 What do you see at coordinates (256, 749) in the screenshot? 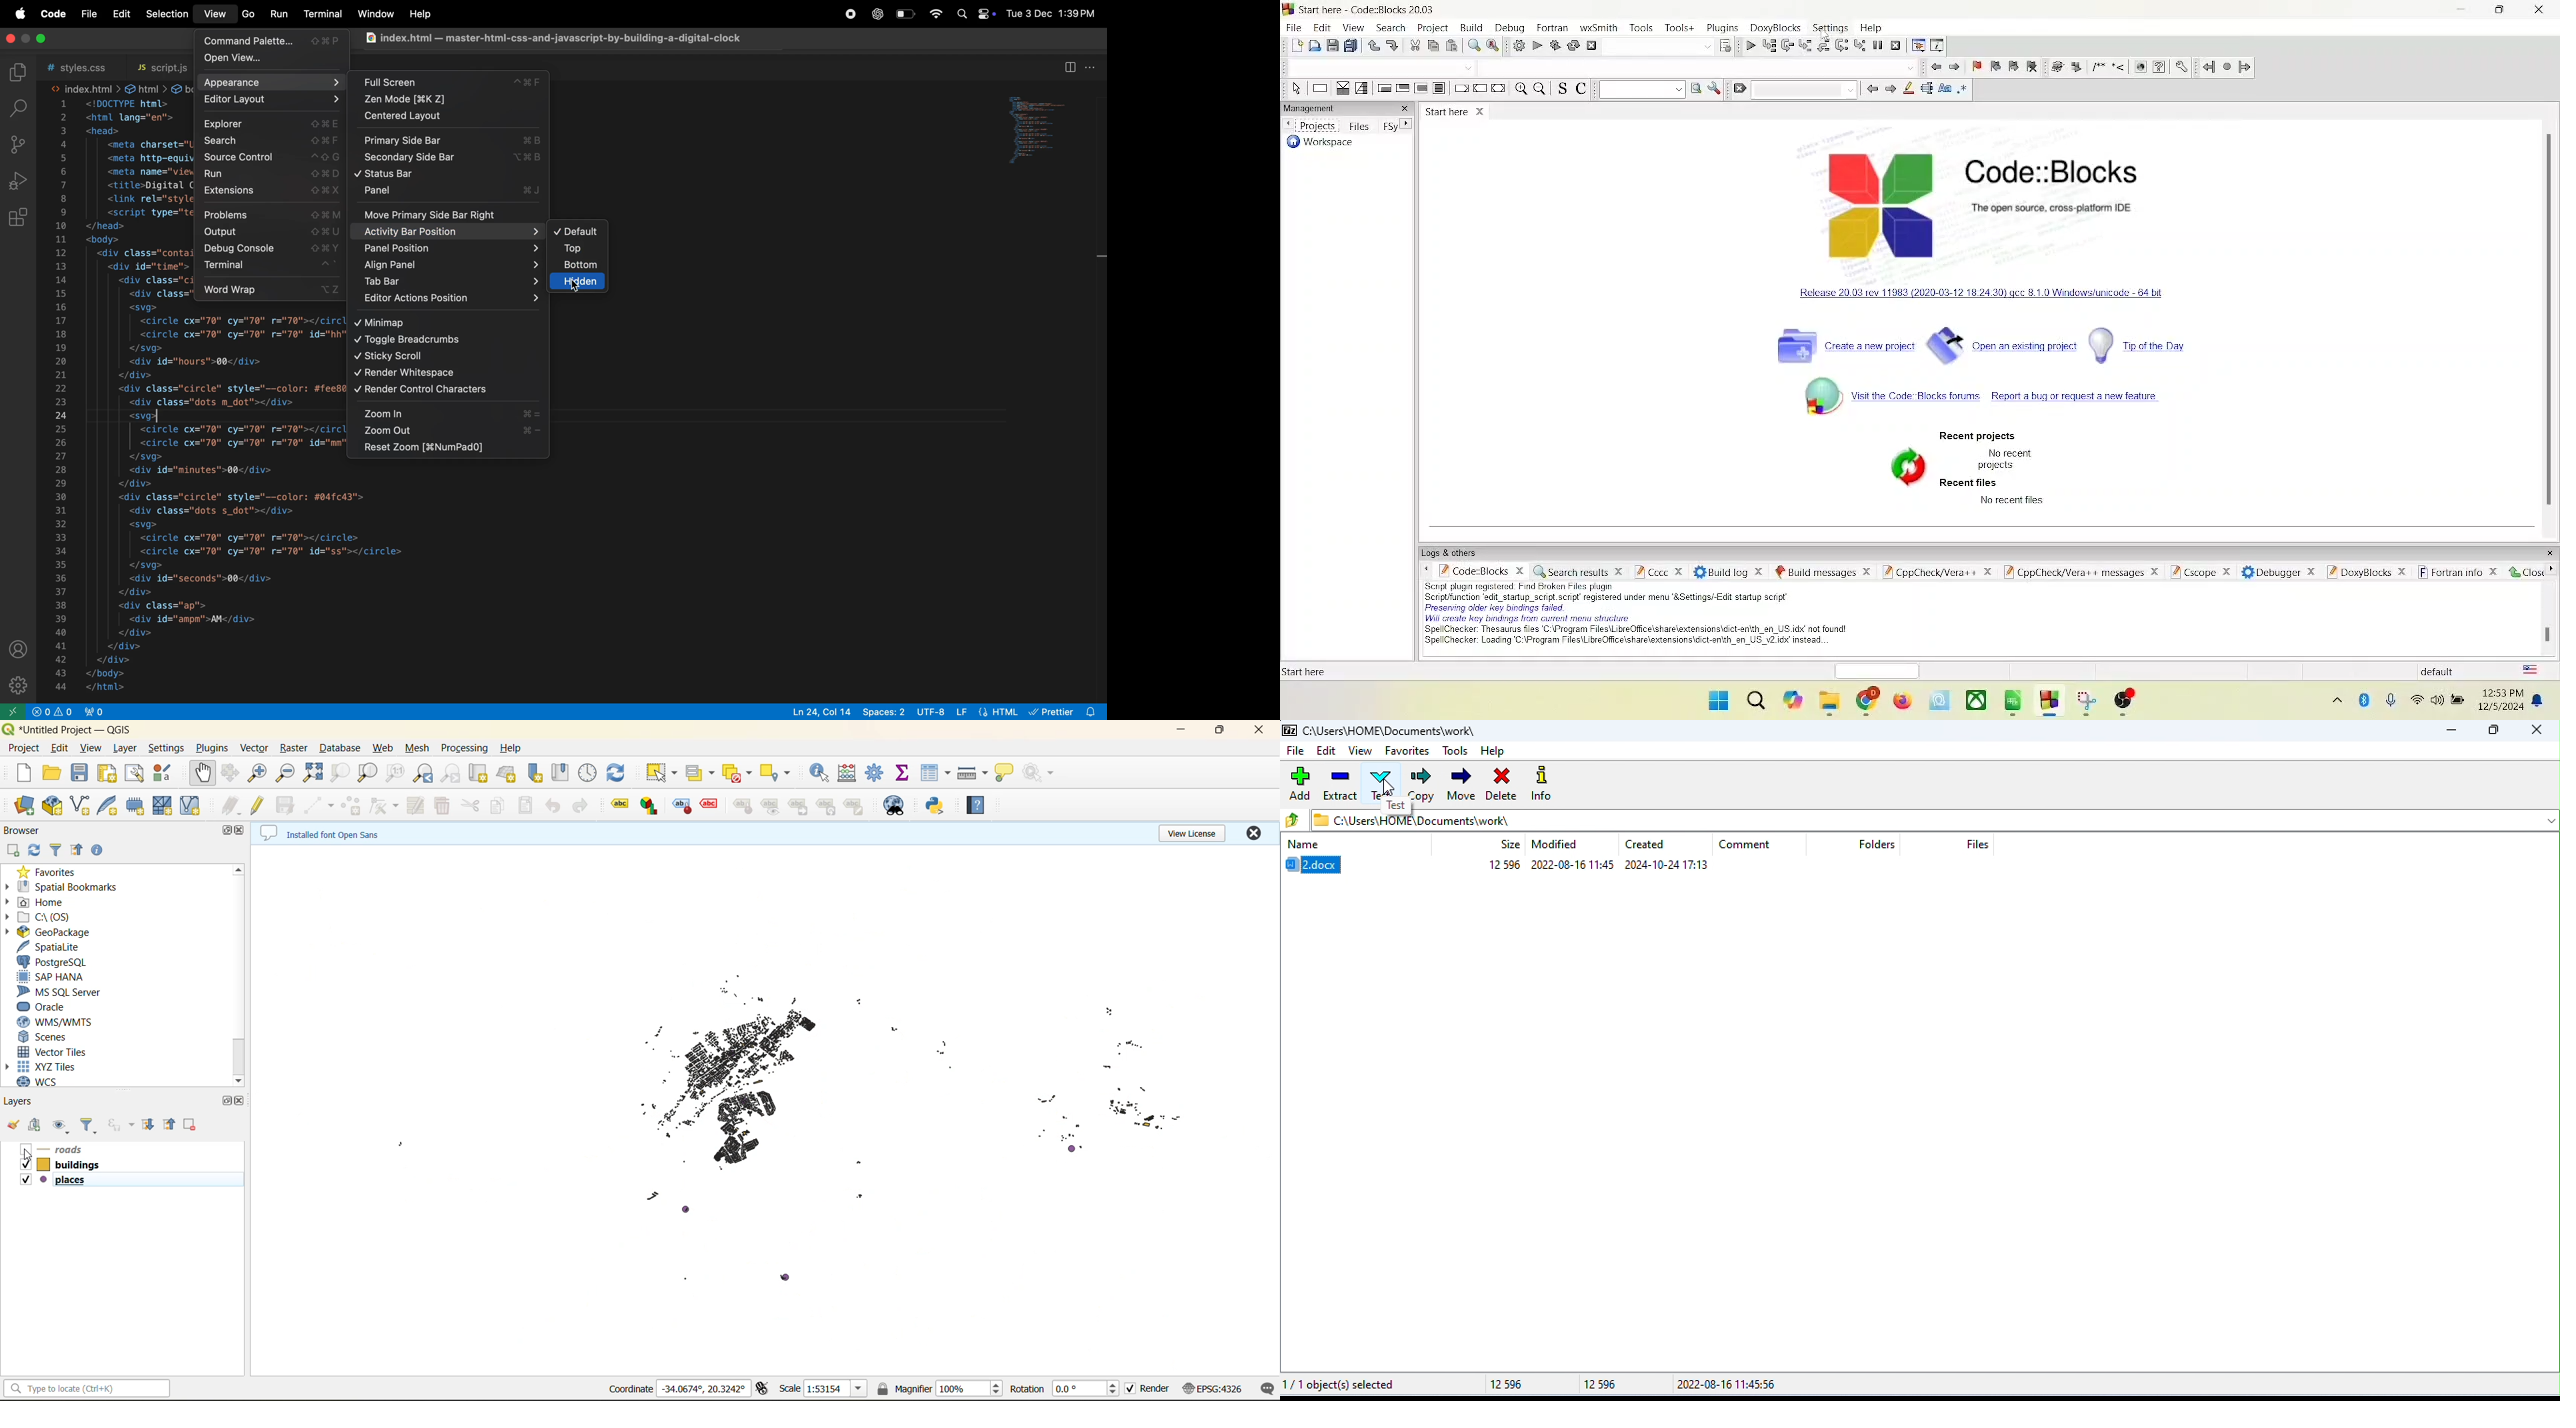
I see `vector` at bounding box center [256, 749].